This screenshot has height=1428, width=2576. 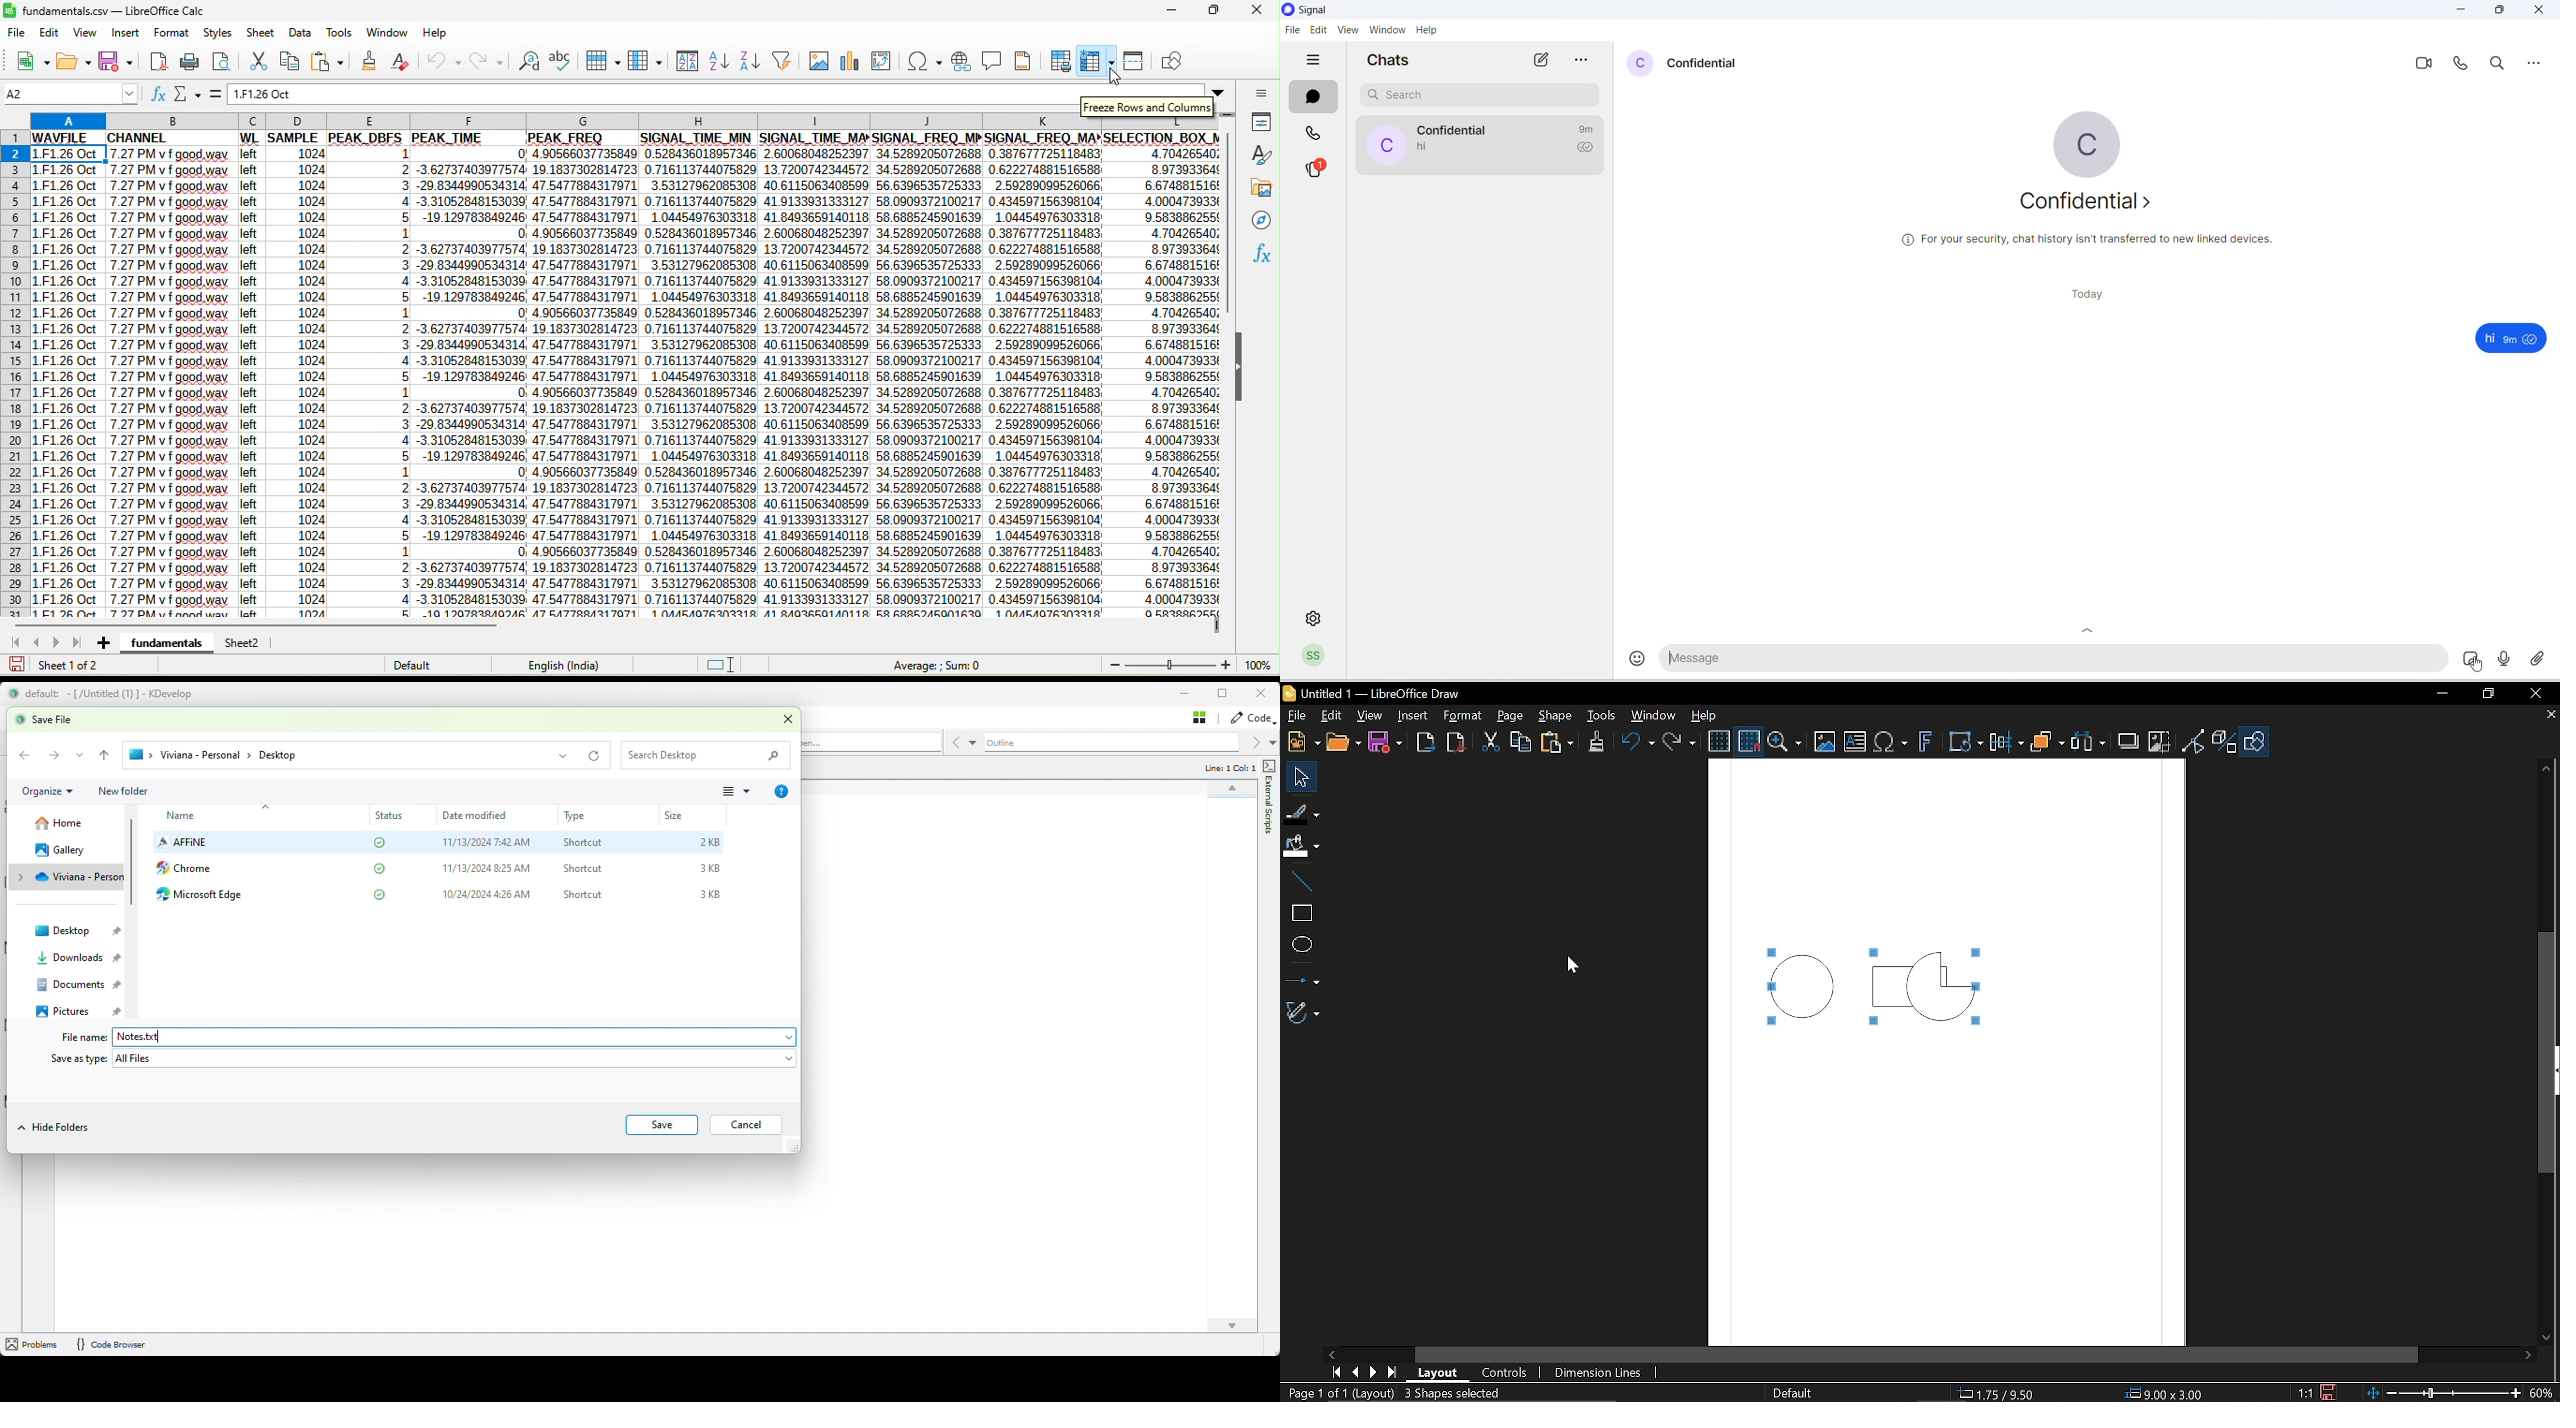 What do you see at coordinates (218, 93) in the screenshot?
I see `formula` at bounding box center [218, 93].